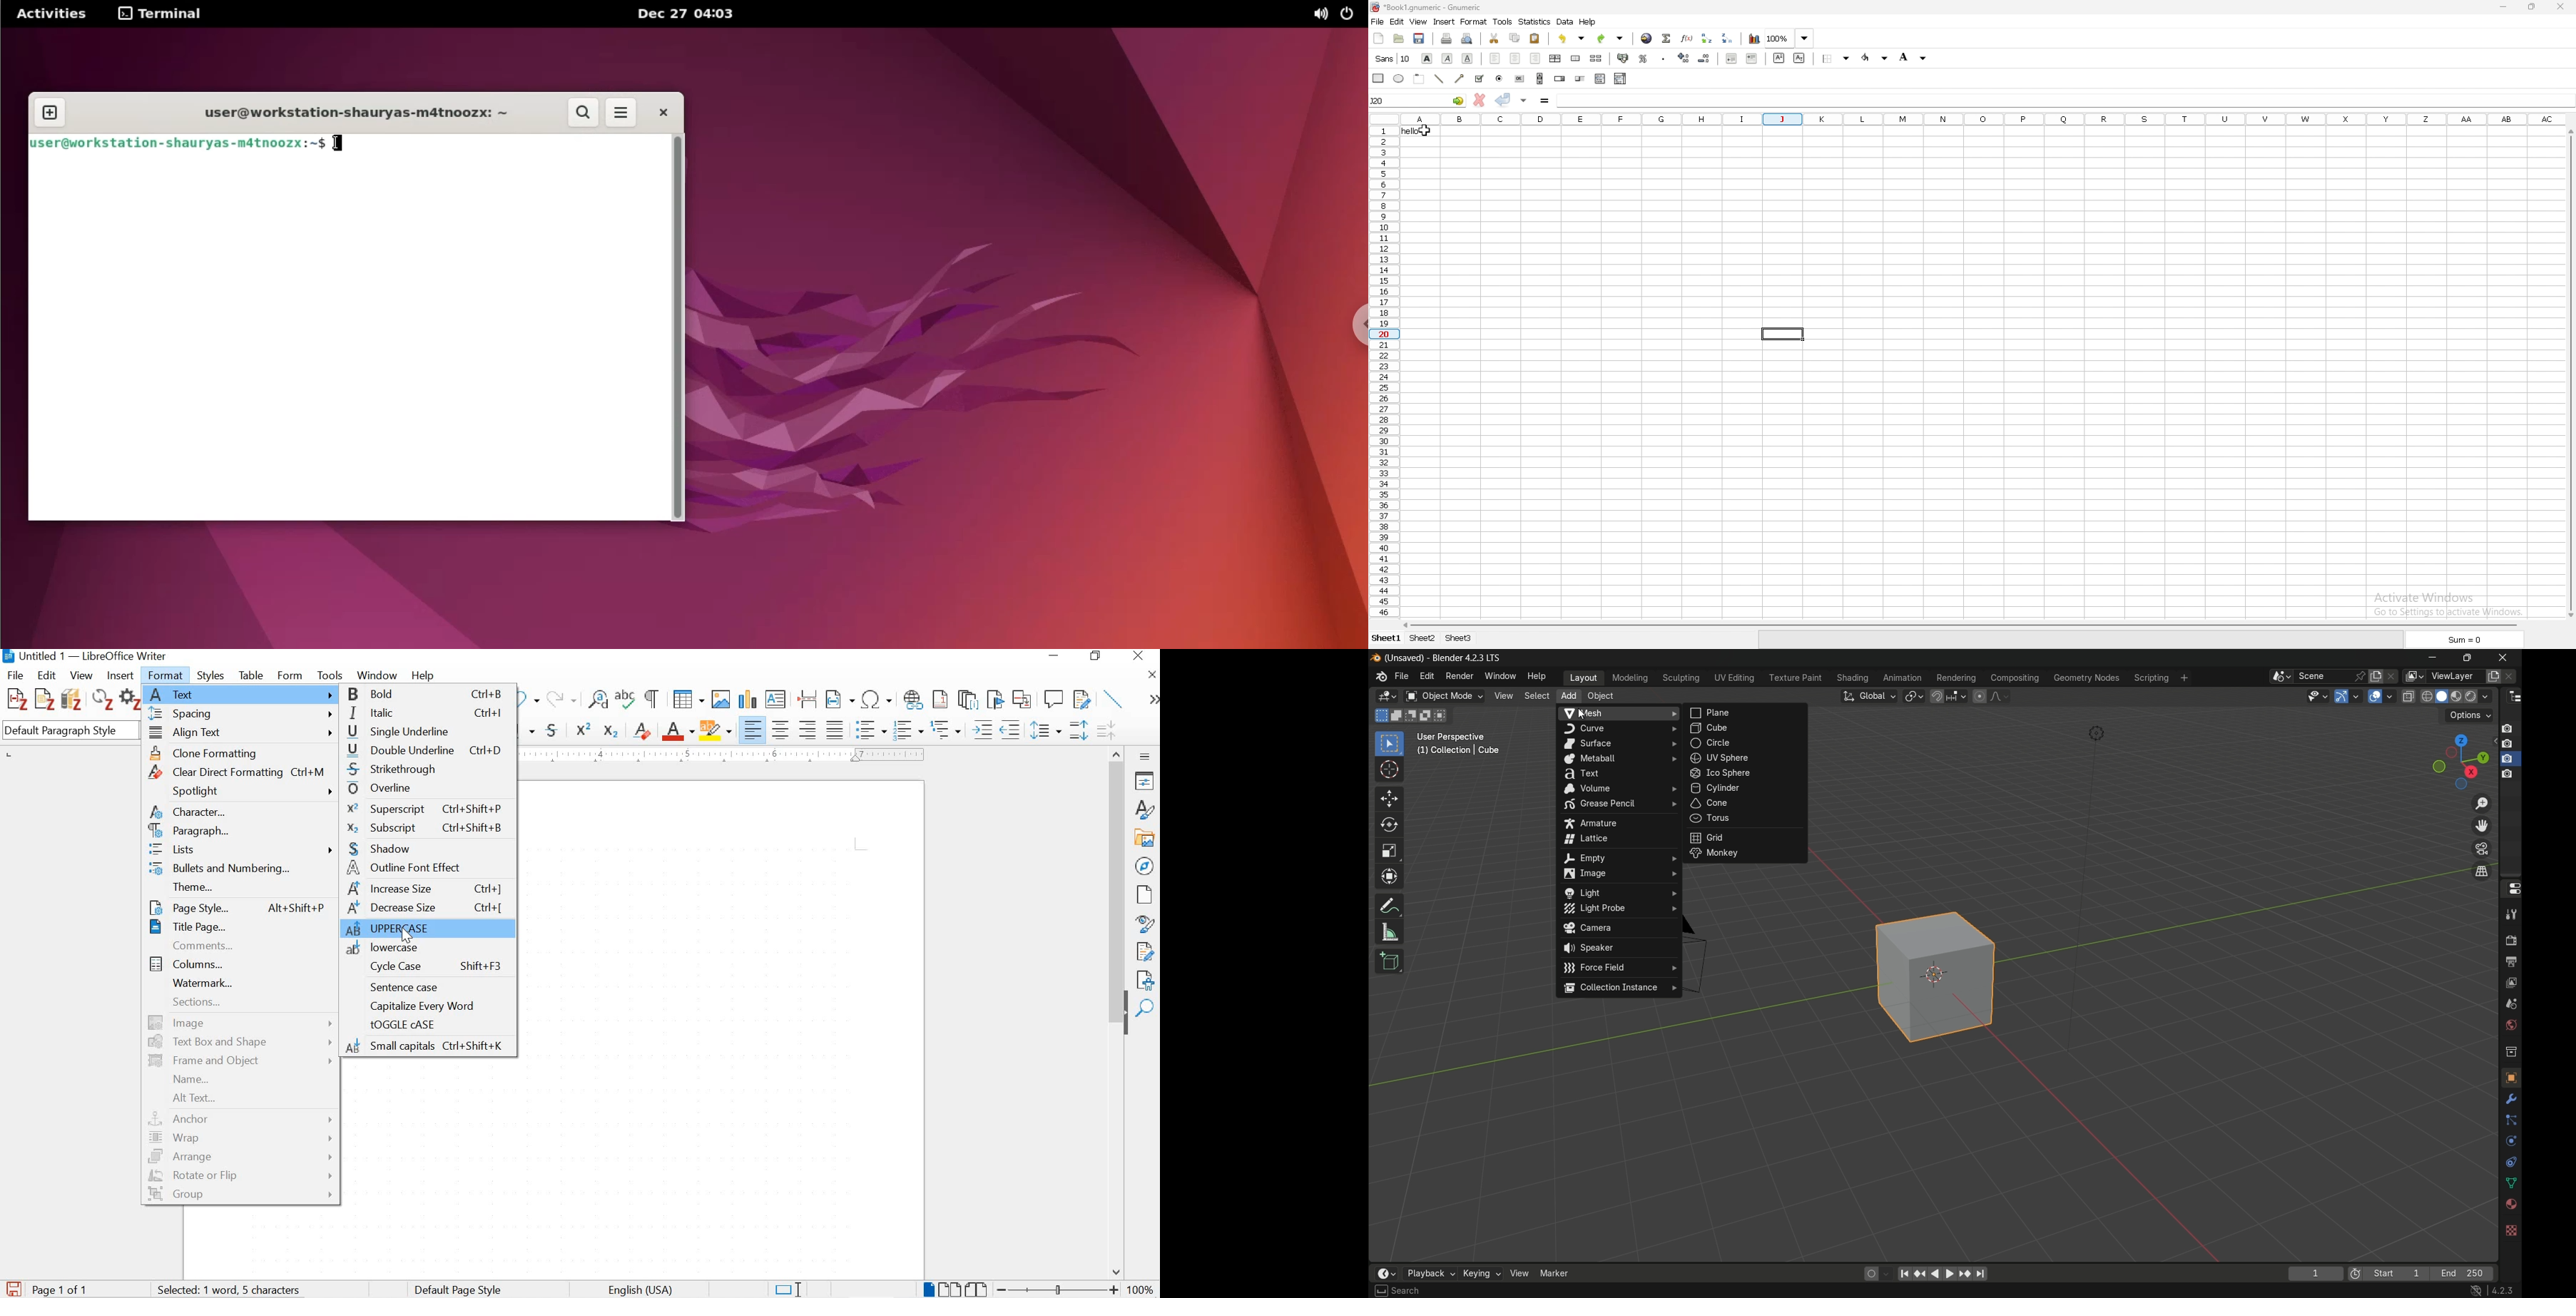 This screenshot has width=2576, height=1316. I want to click on split merged cell, so click(1597, 58).